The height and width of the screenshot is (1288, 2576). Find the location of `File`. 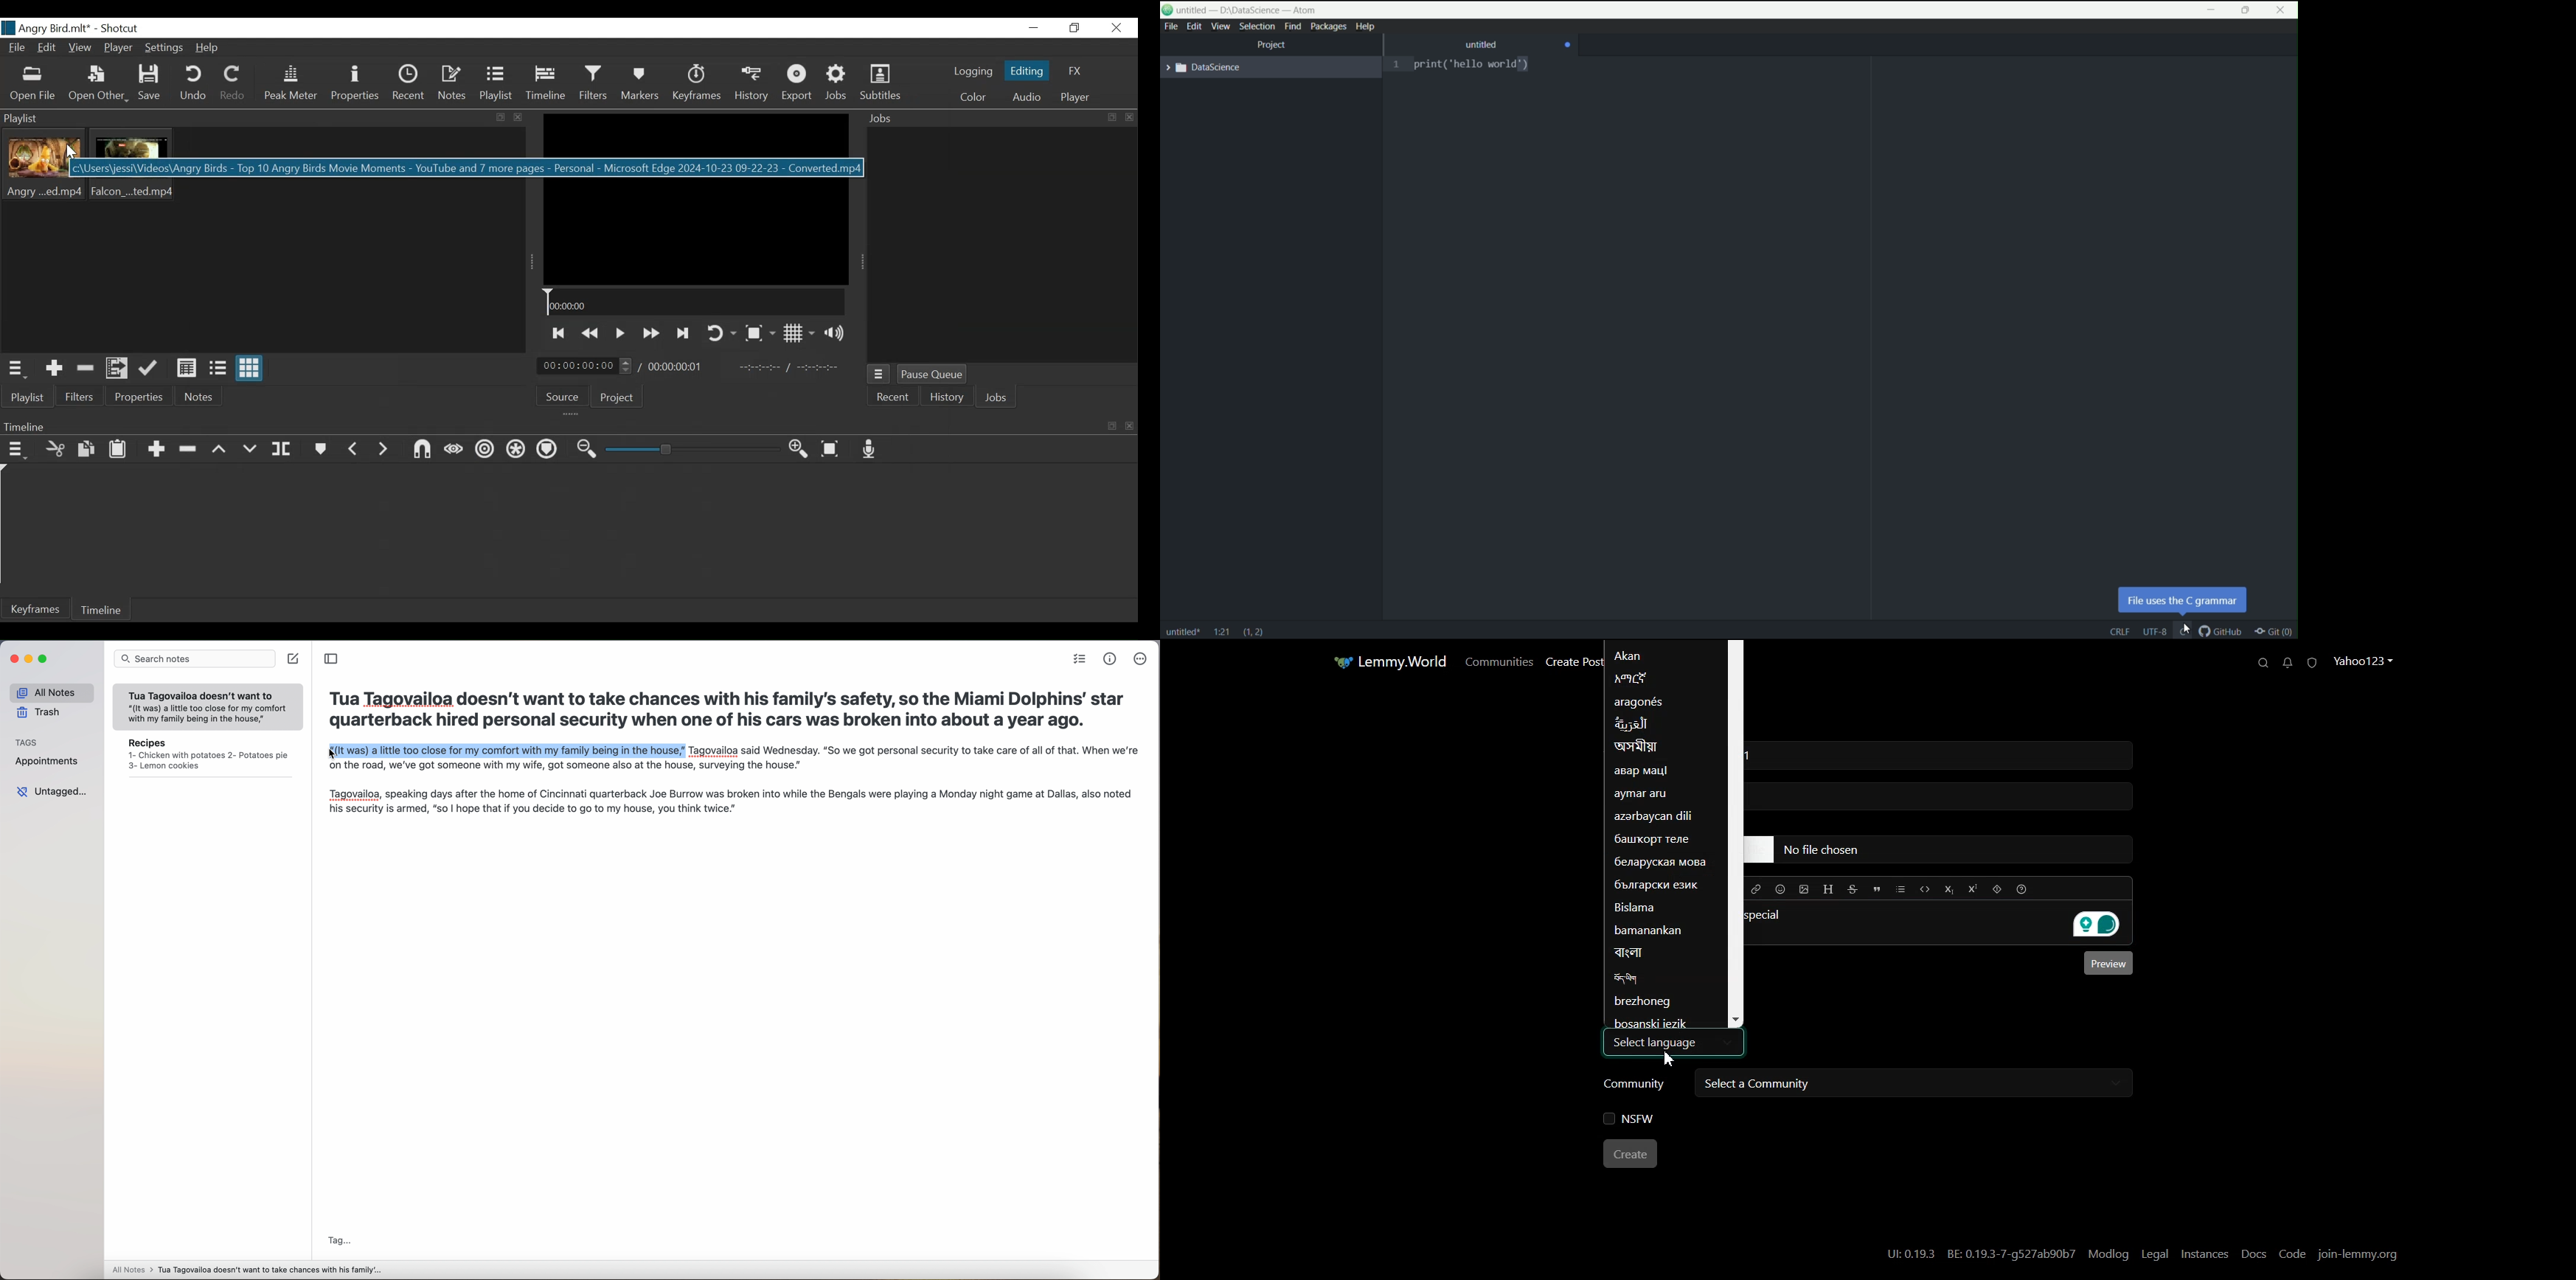

File is located at coordinates (19, 48).